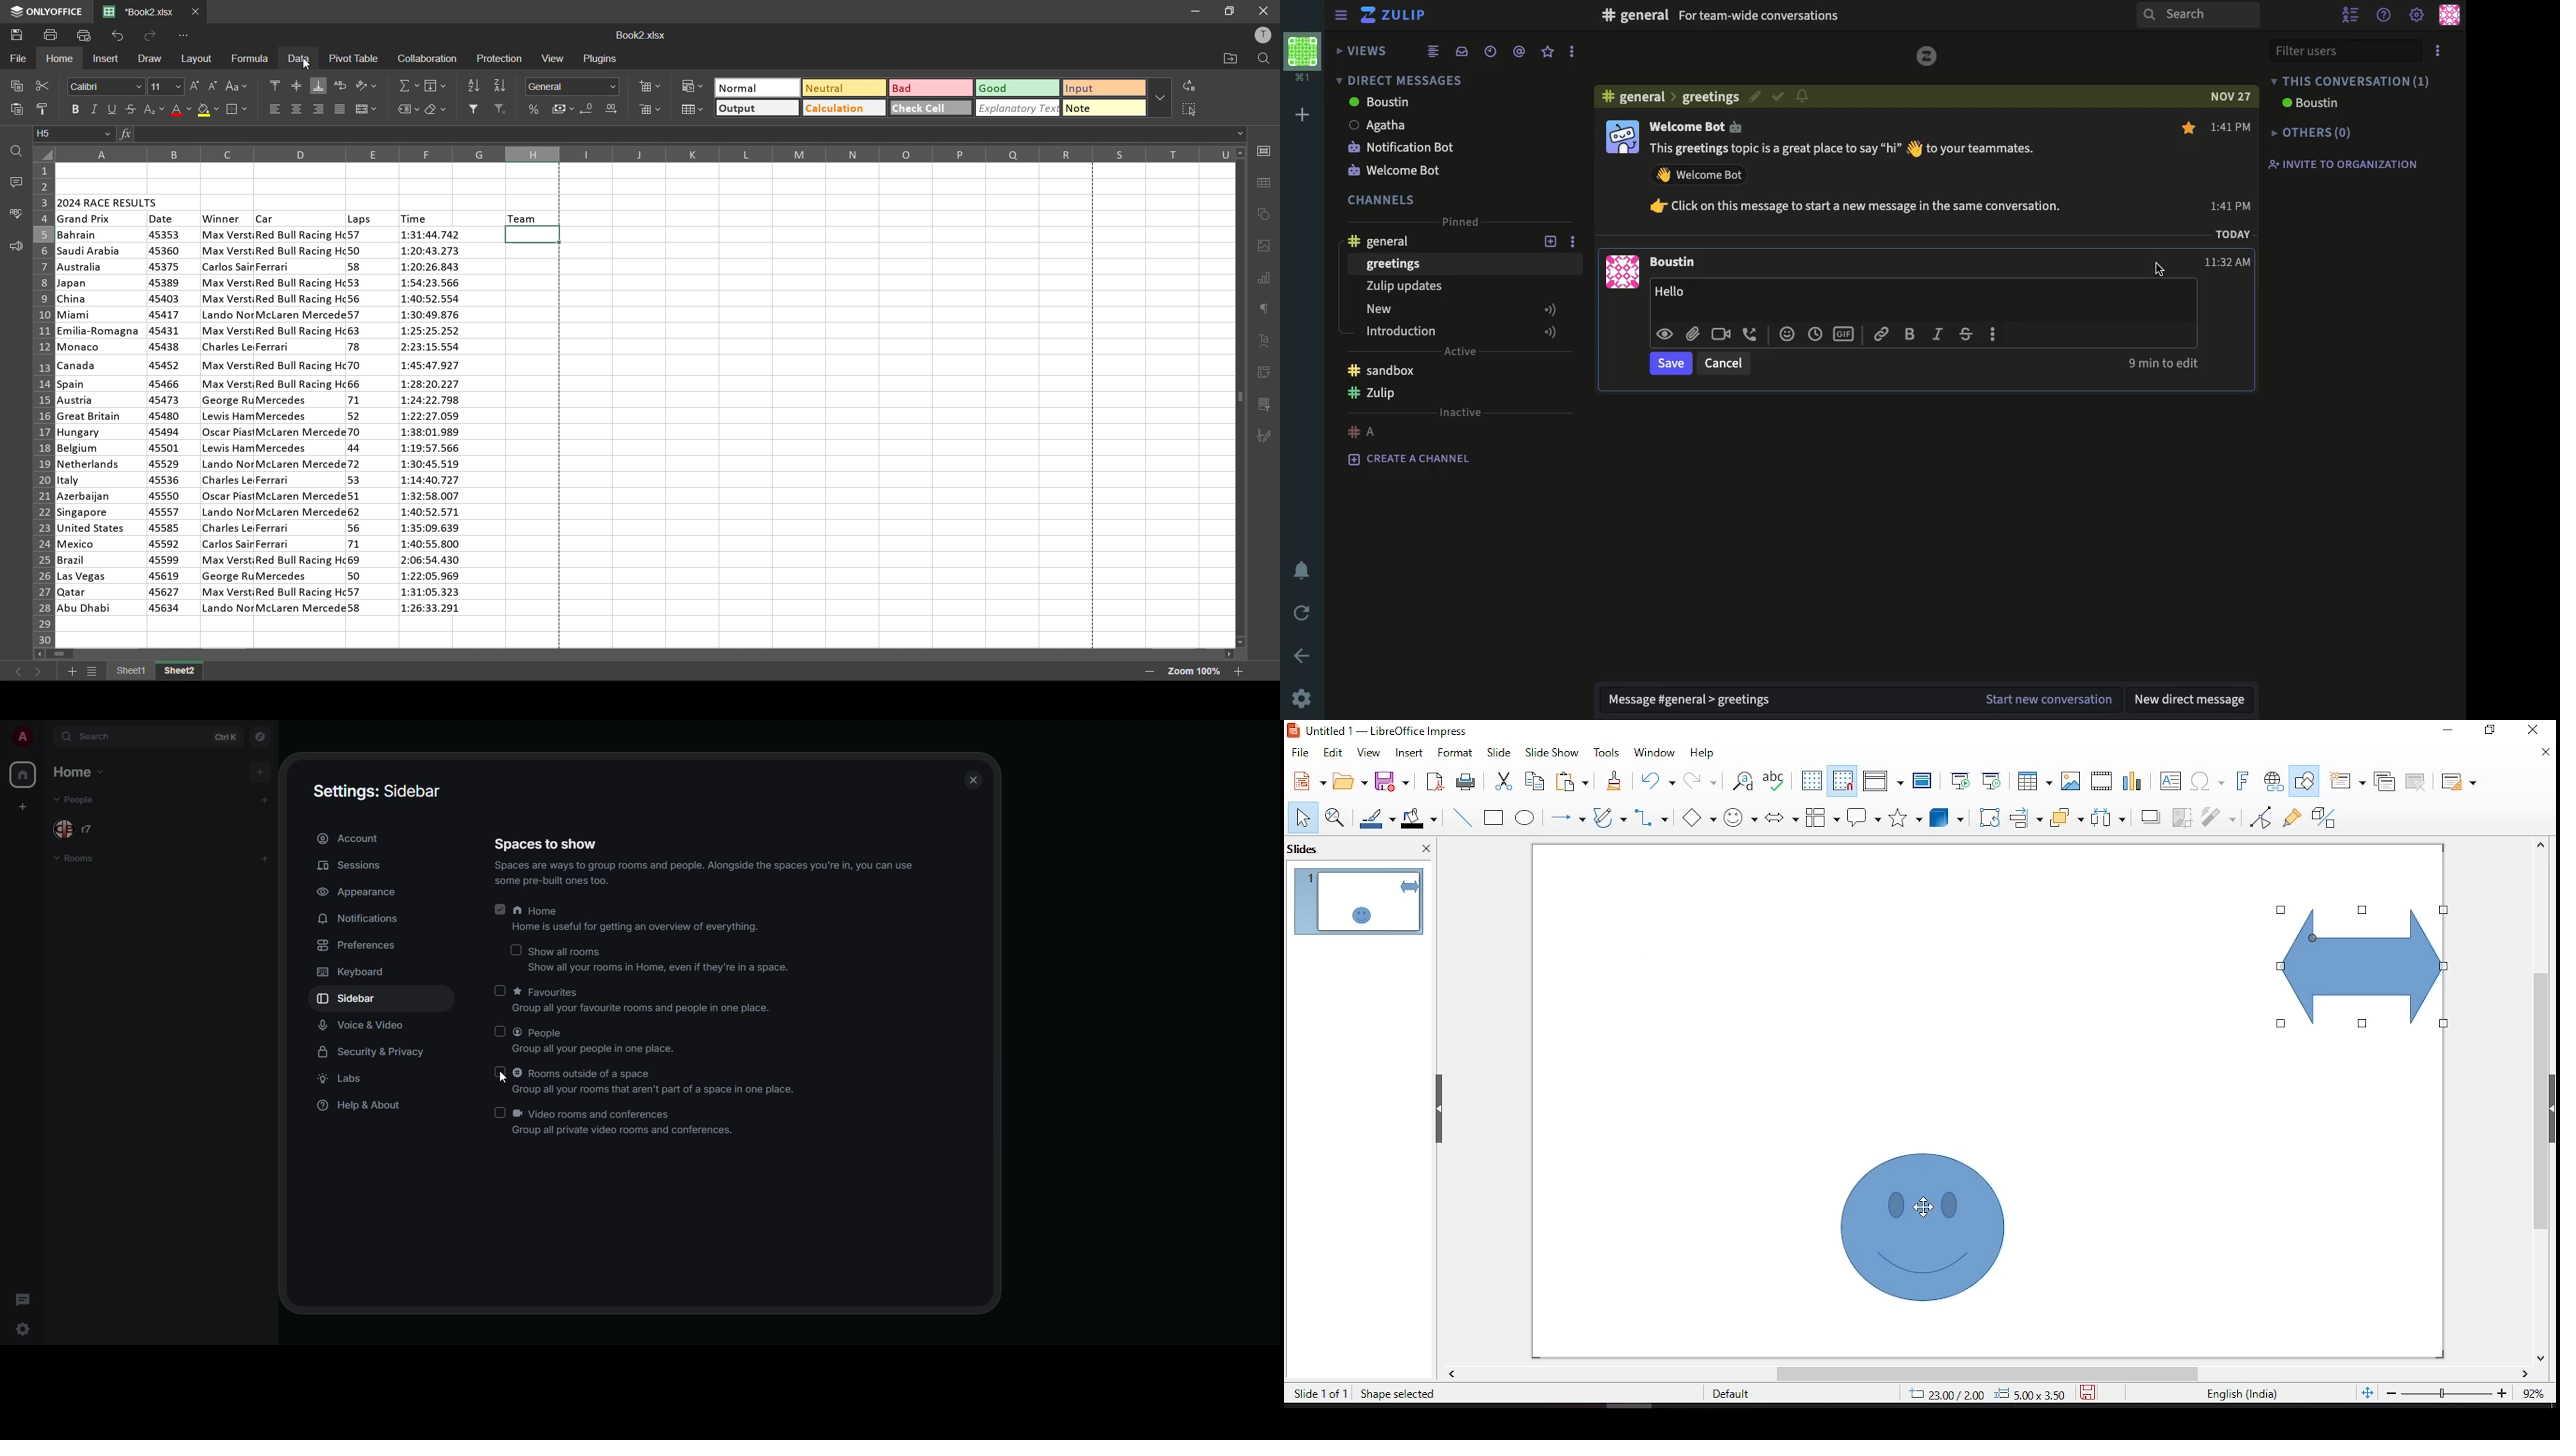 The image size is (2576, 1456). What do you see at coordinates (77, 109) in the screenshot?
I see `bold` at bounding box center [77, 109].